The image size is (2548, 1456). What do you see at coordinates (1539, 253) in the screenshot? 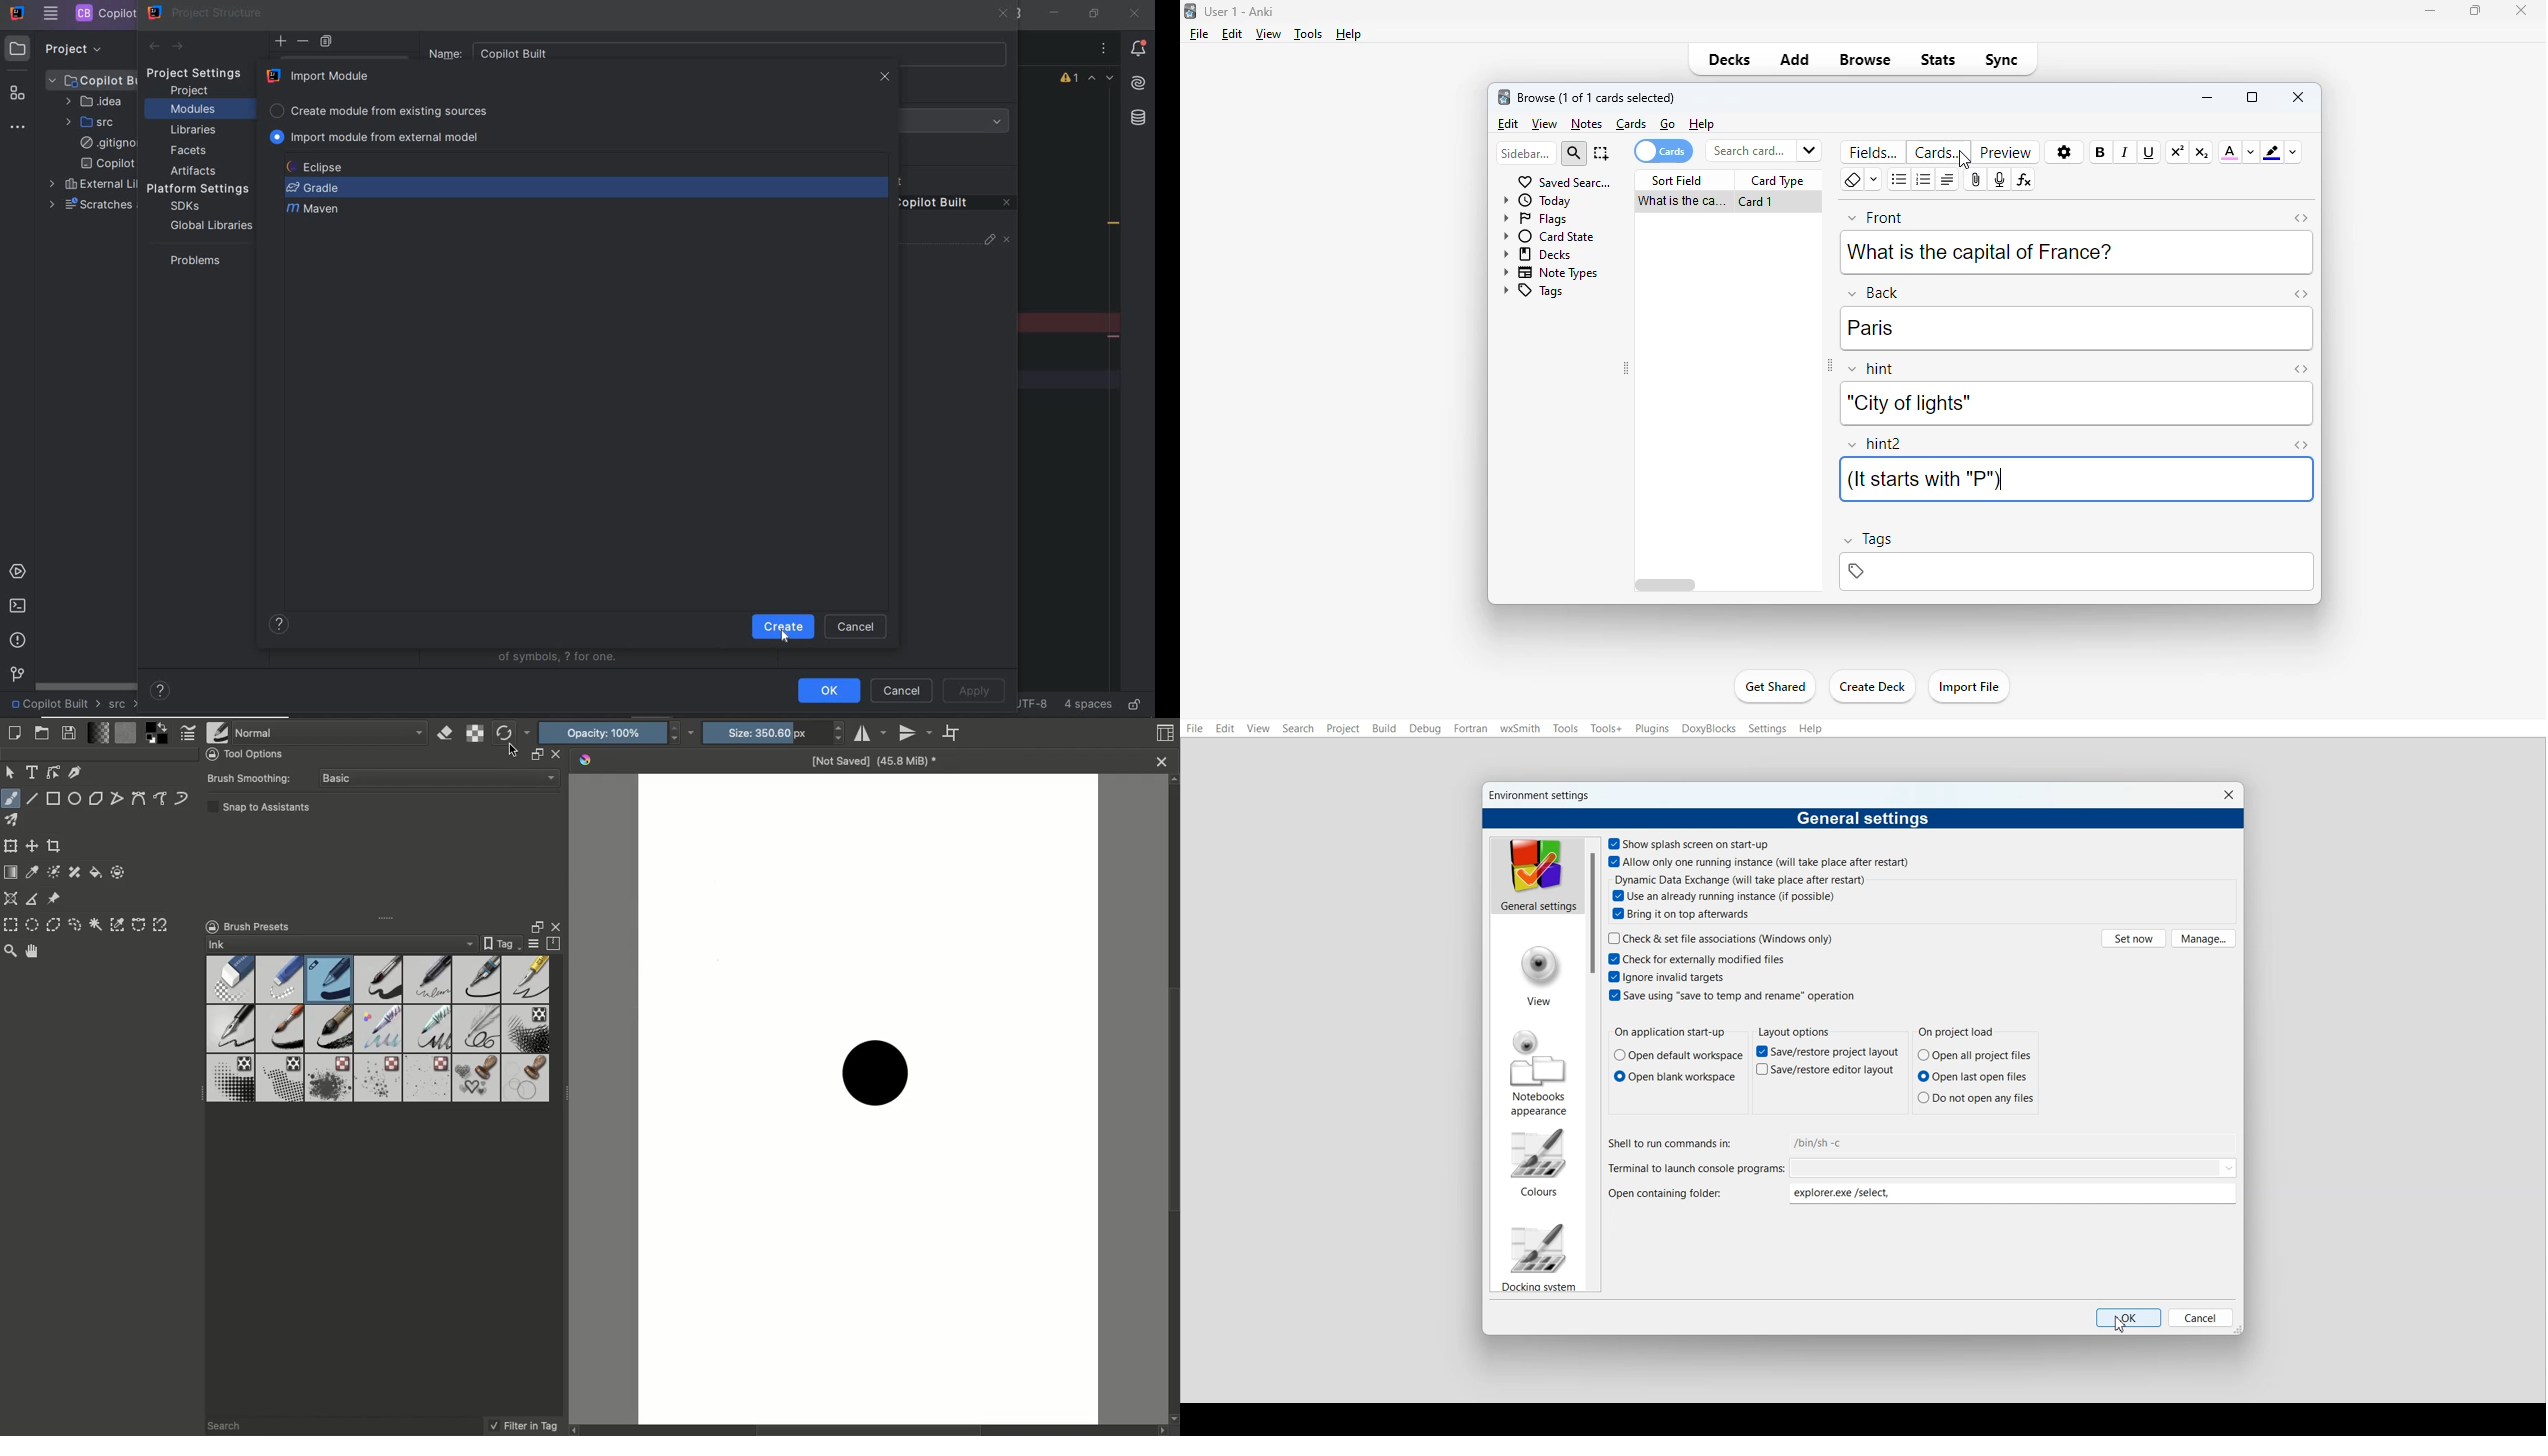
I see `decks` at bounding box center [1539, 253].